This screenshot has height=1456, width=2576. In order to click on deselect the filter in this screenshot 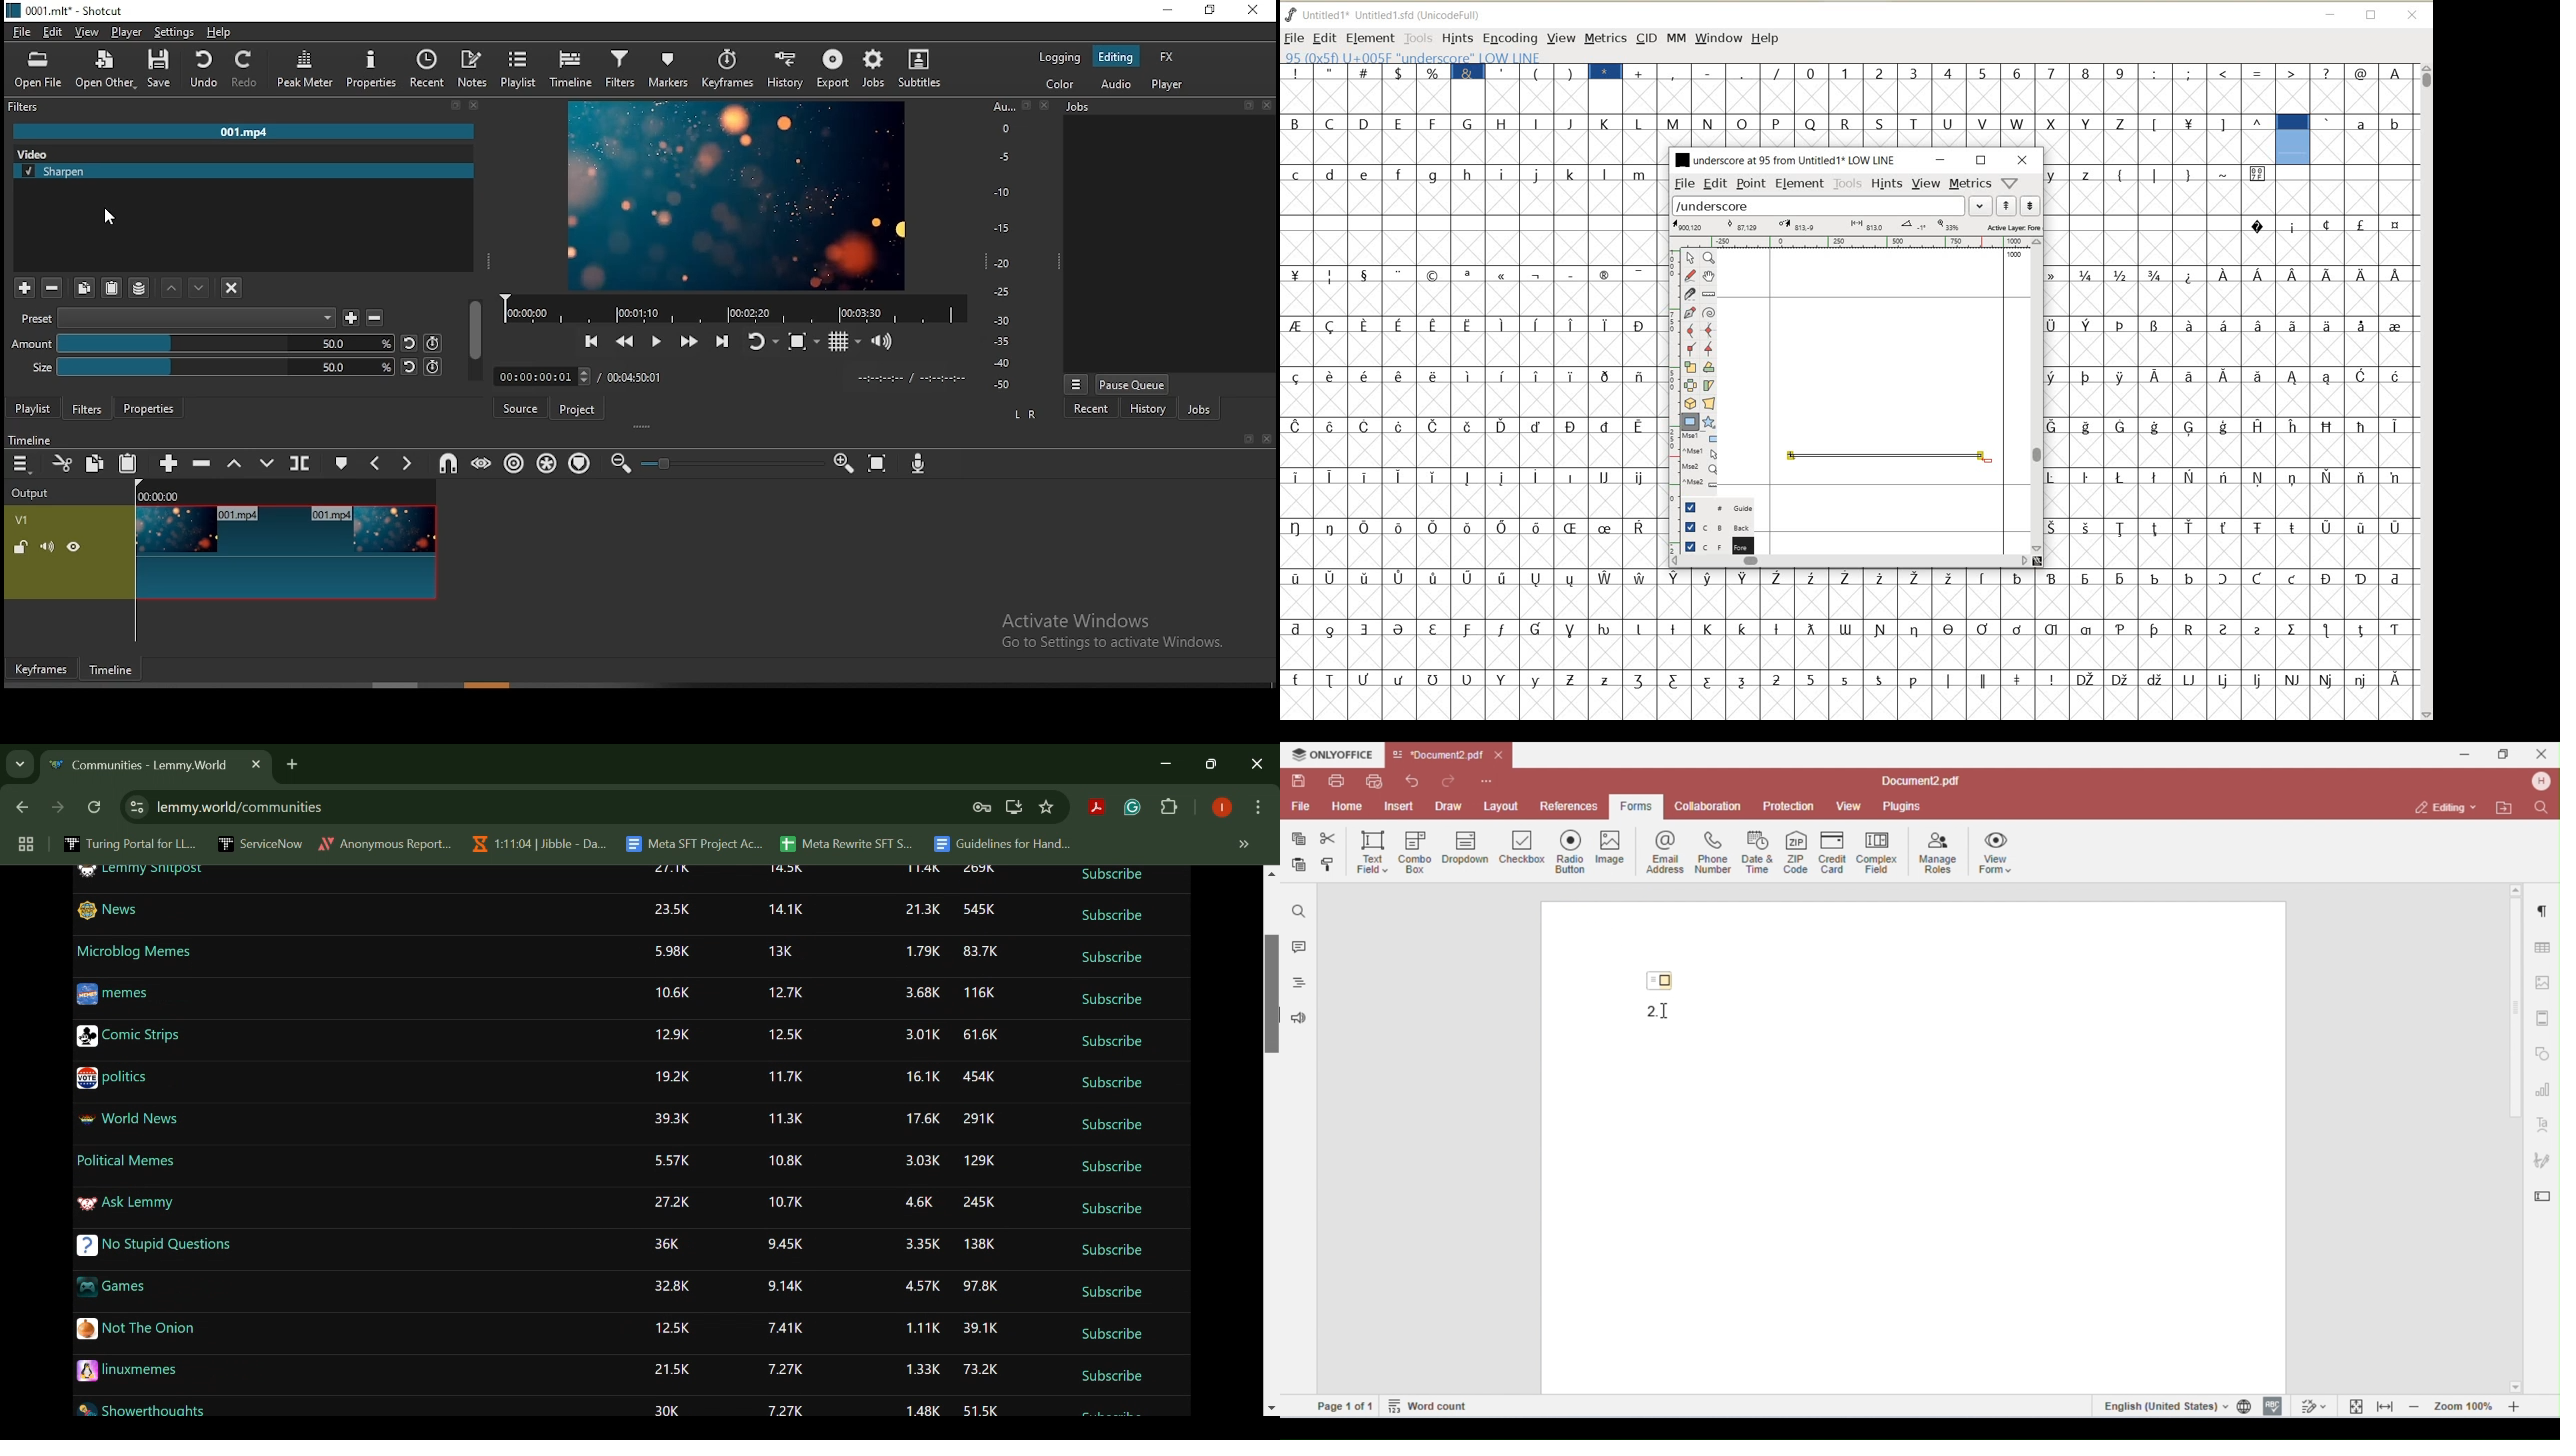, I will do `click(233, 288)`.